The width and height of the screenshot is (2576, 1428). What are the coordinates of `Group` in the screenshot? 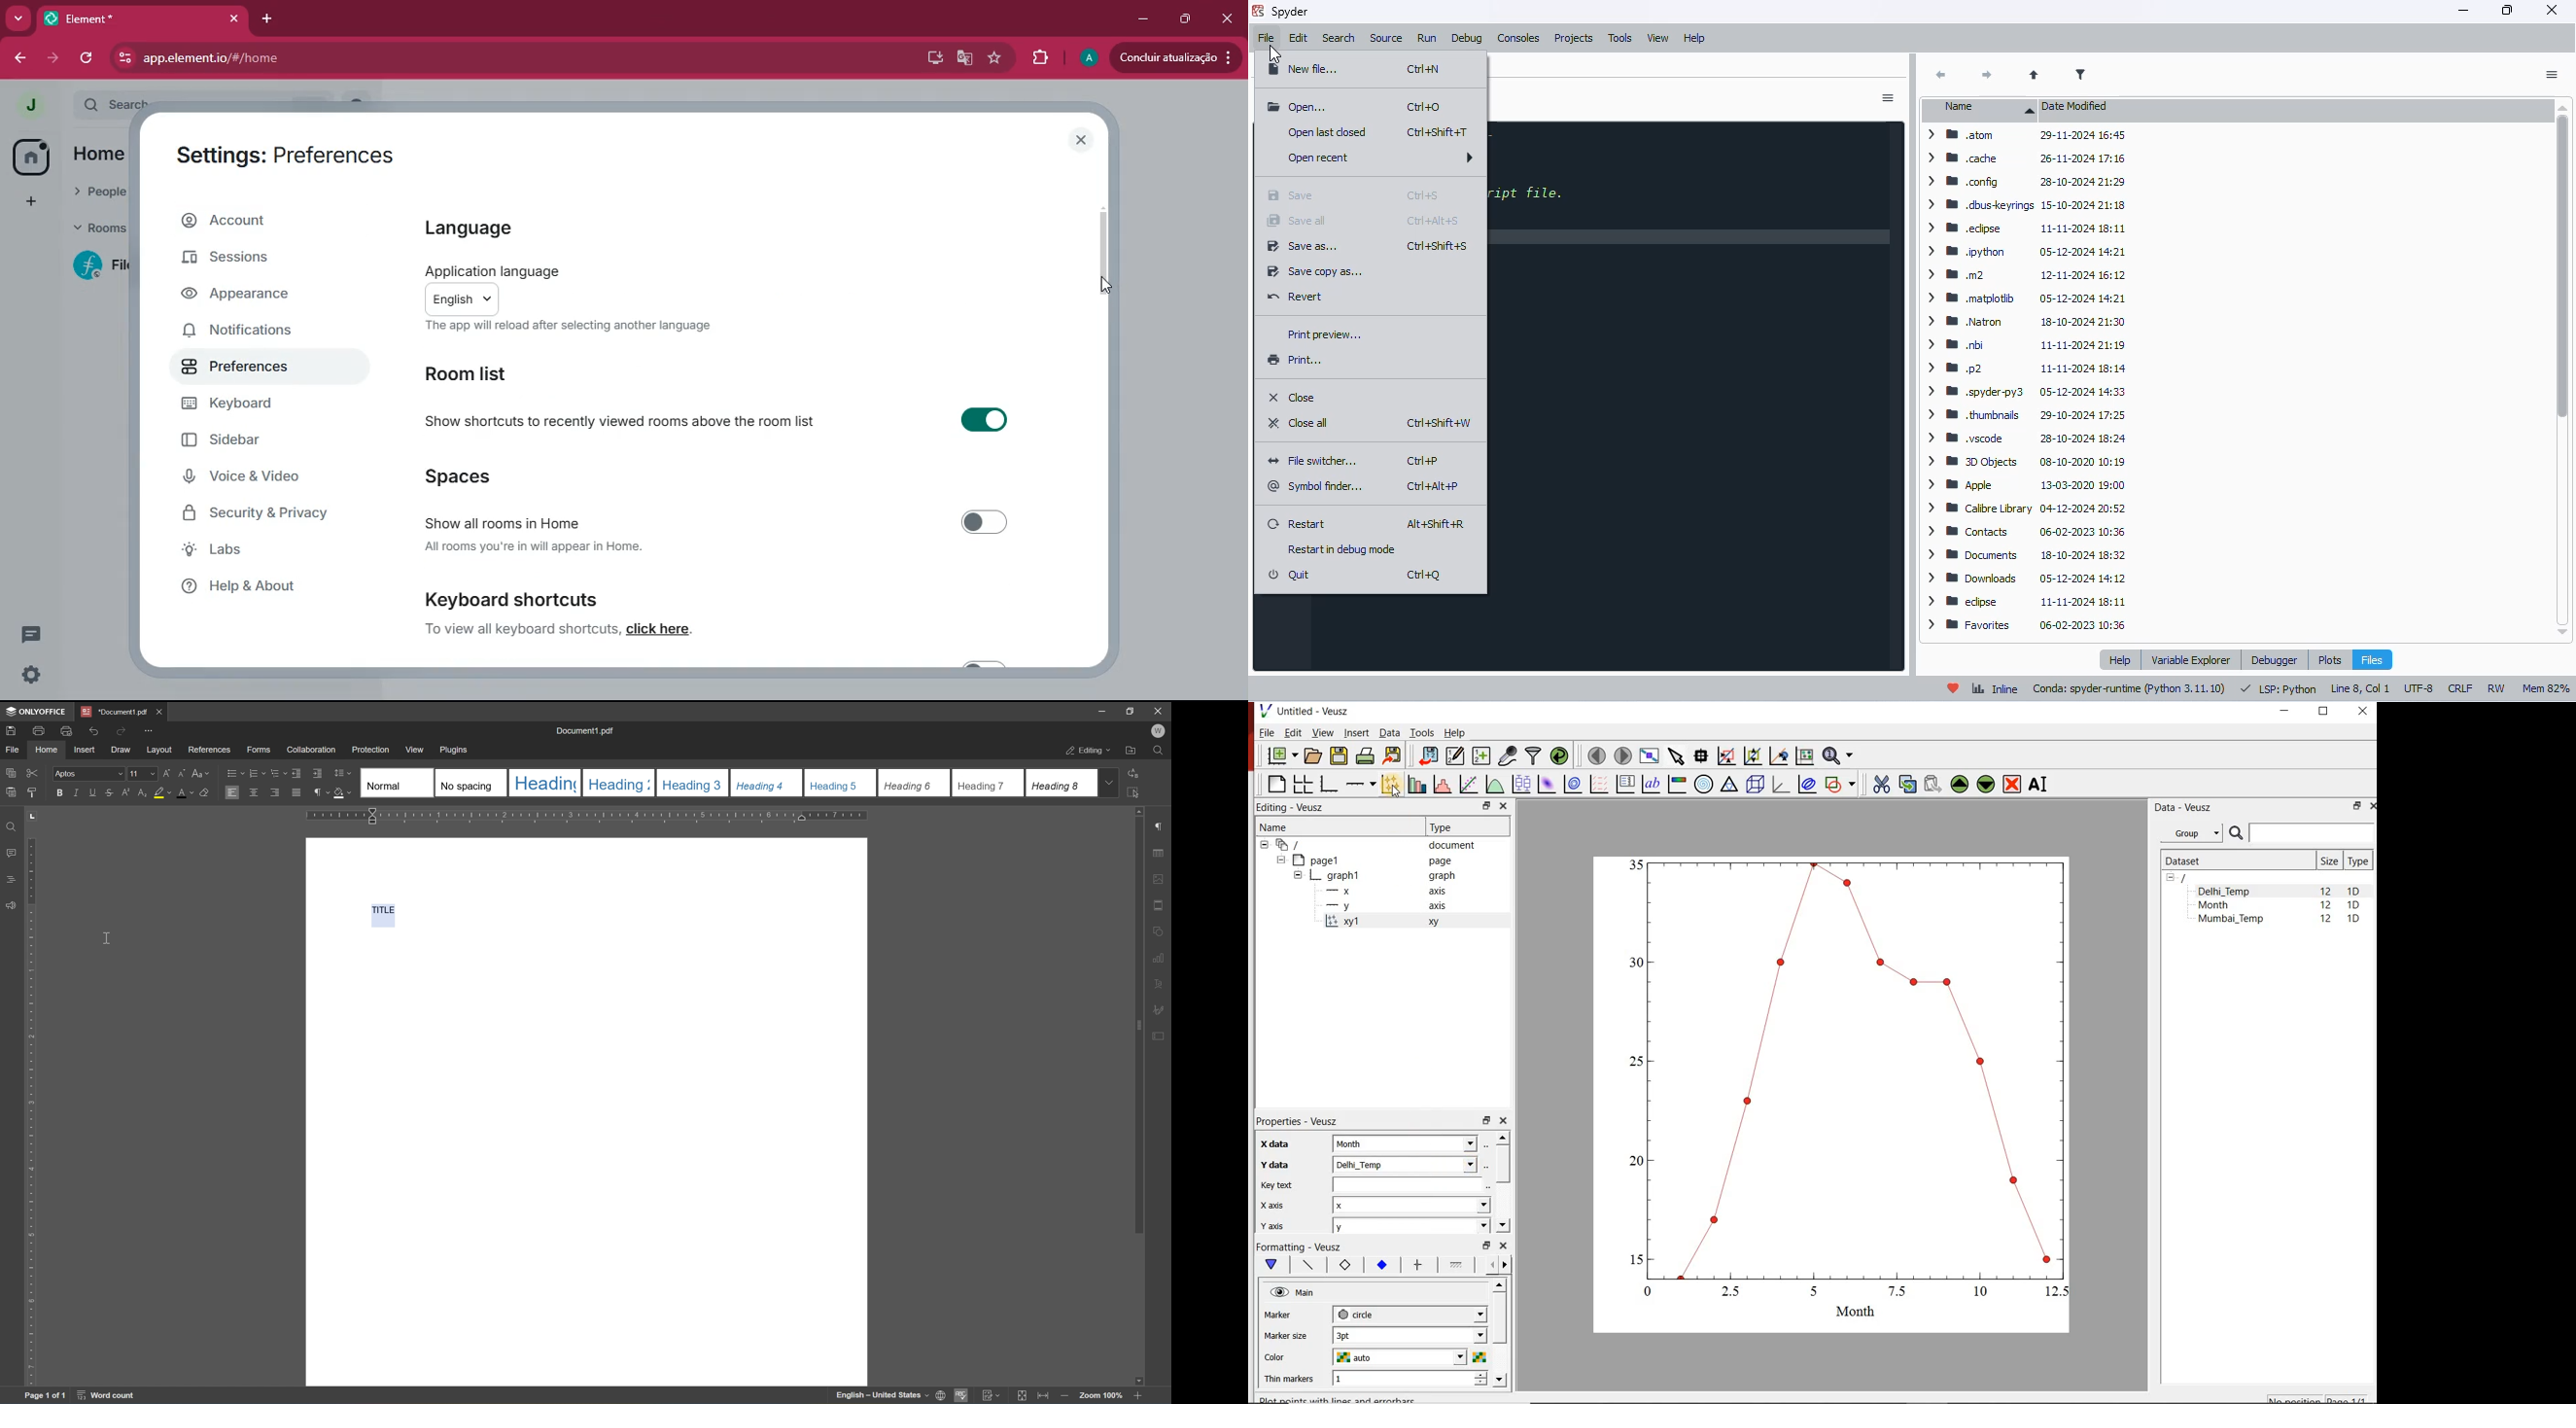 It's located at (2192, 832).